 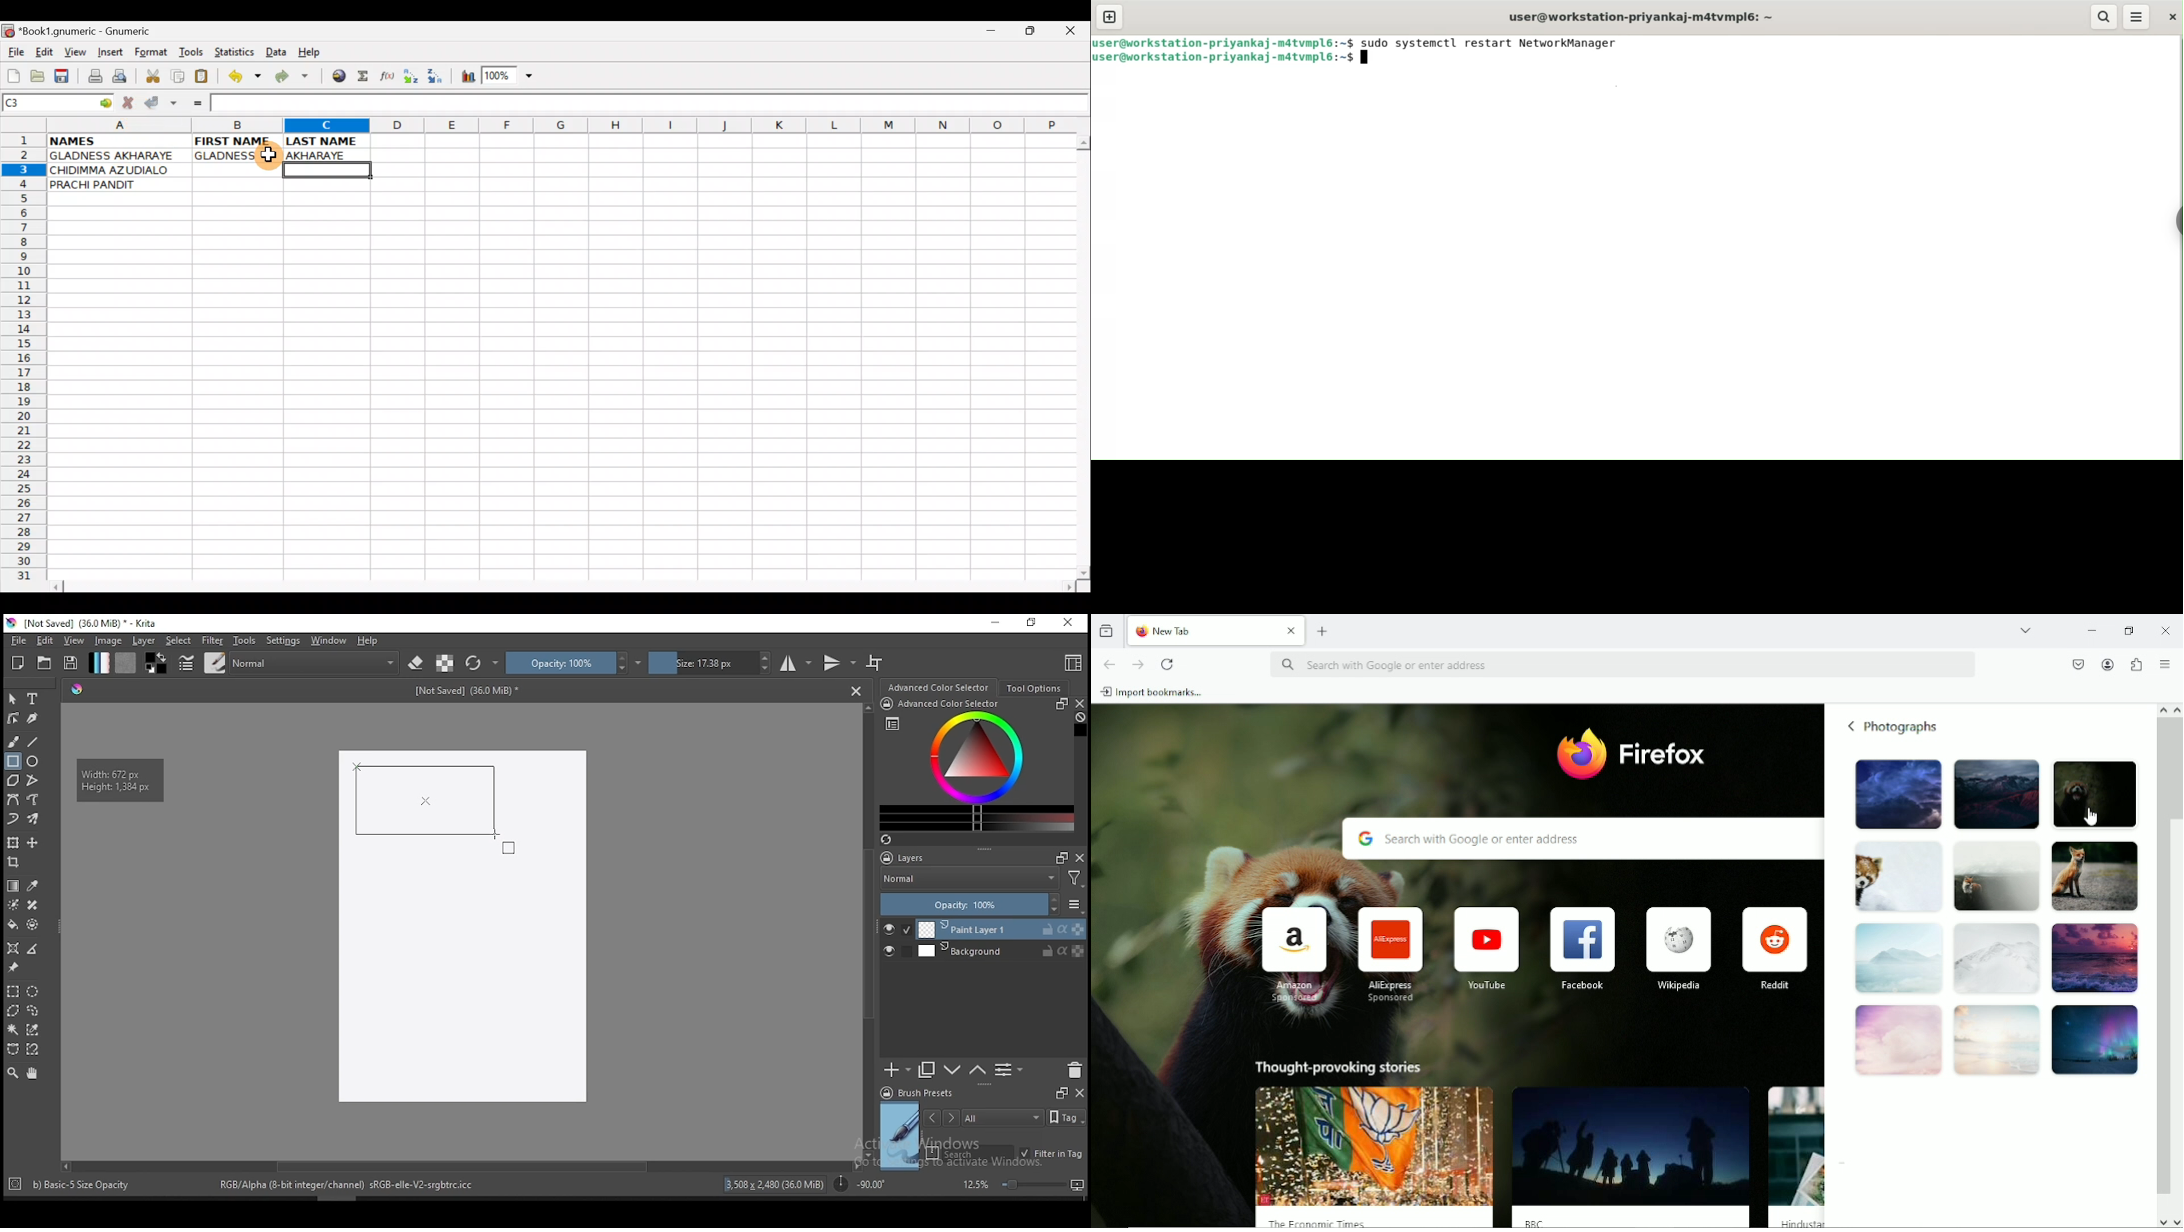 What do you see at coordinates (1895, 795) in the screenshot?
I see `Photograph` at bounding box center [1895, 795].